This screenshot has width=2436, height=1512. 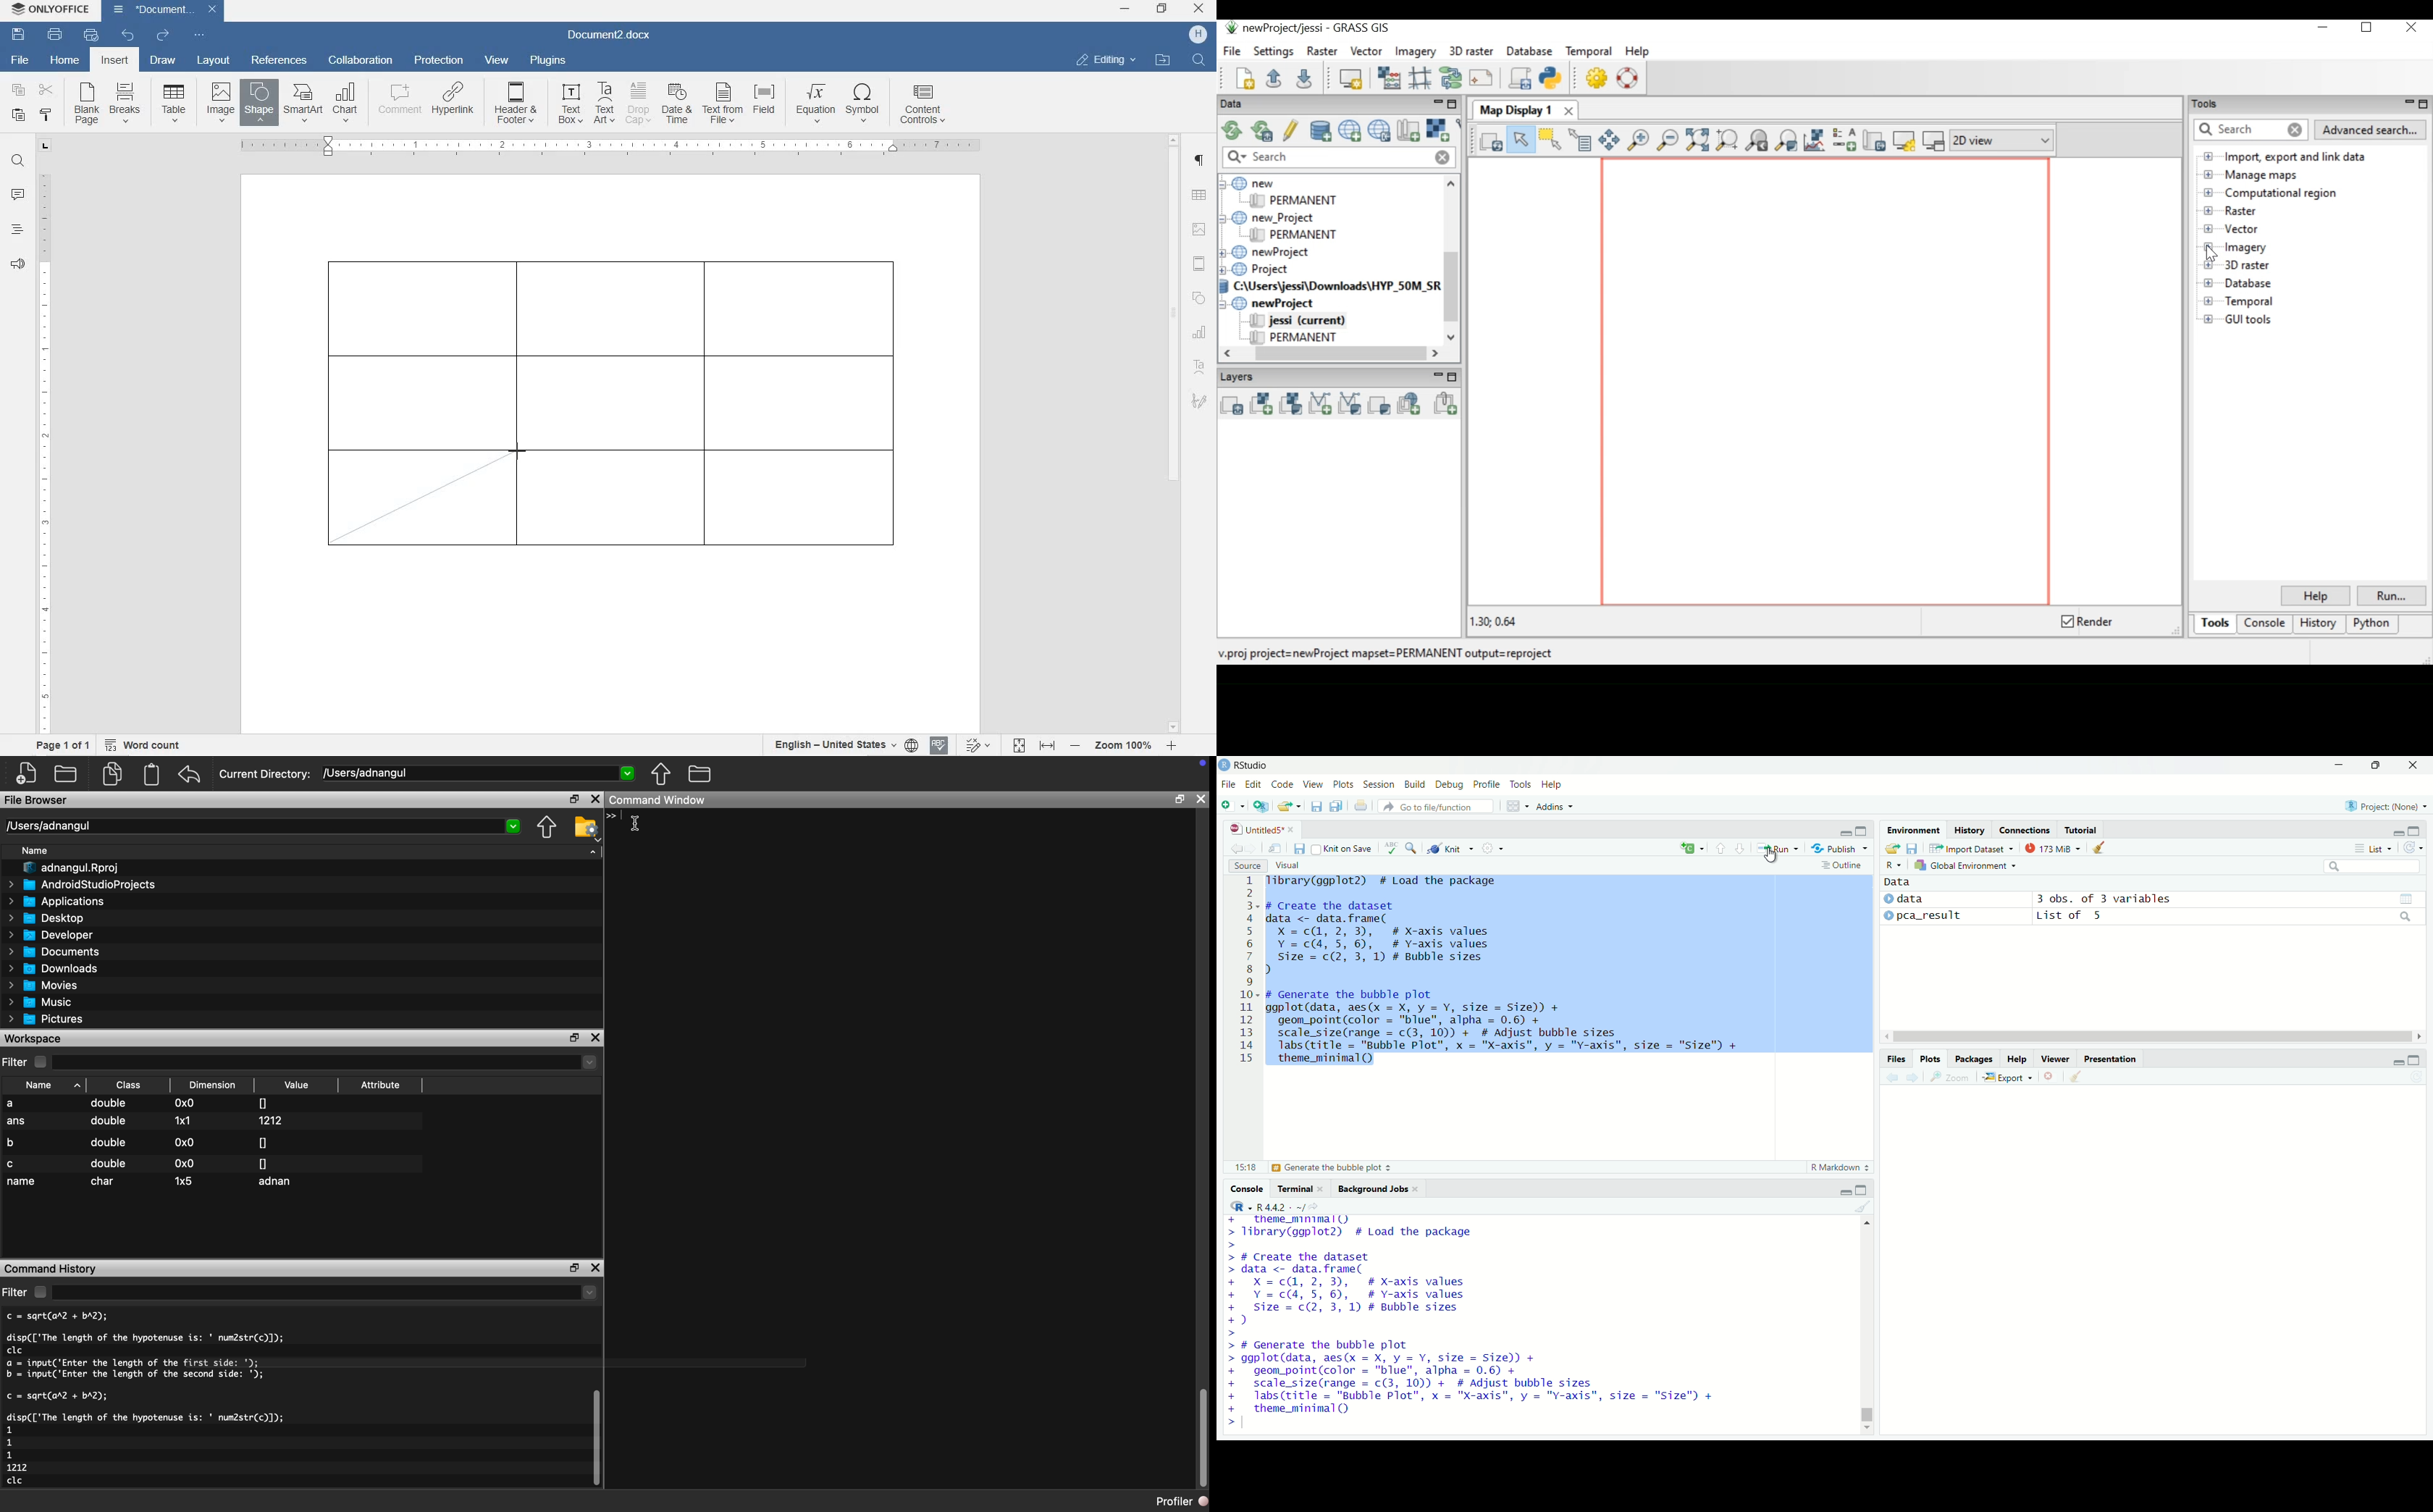 What do you see at coordinates (1248, 866) in the screenshot?
I see `source` at bounding box center [1248, 866].